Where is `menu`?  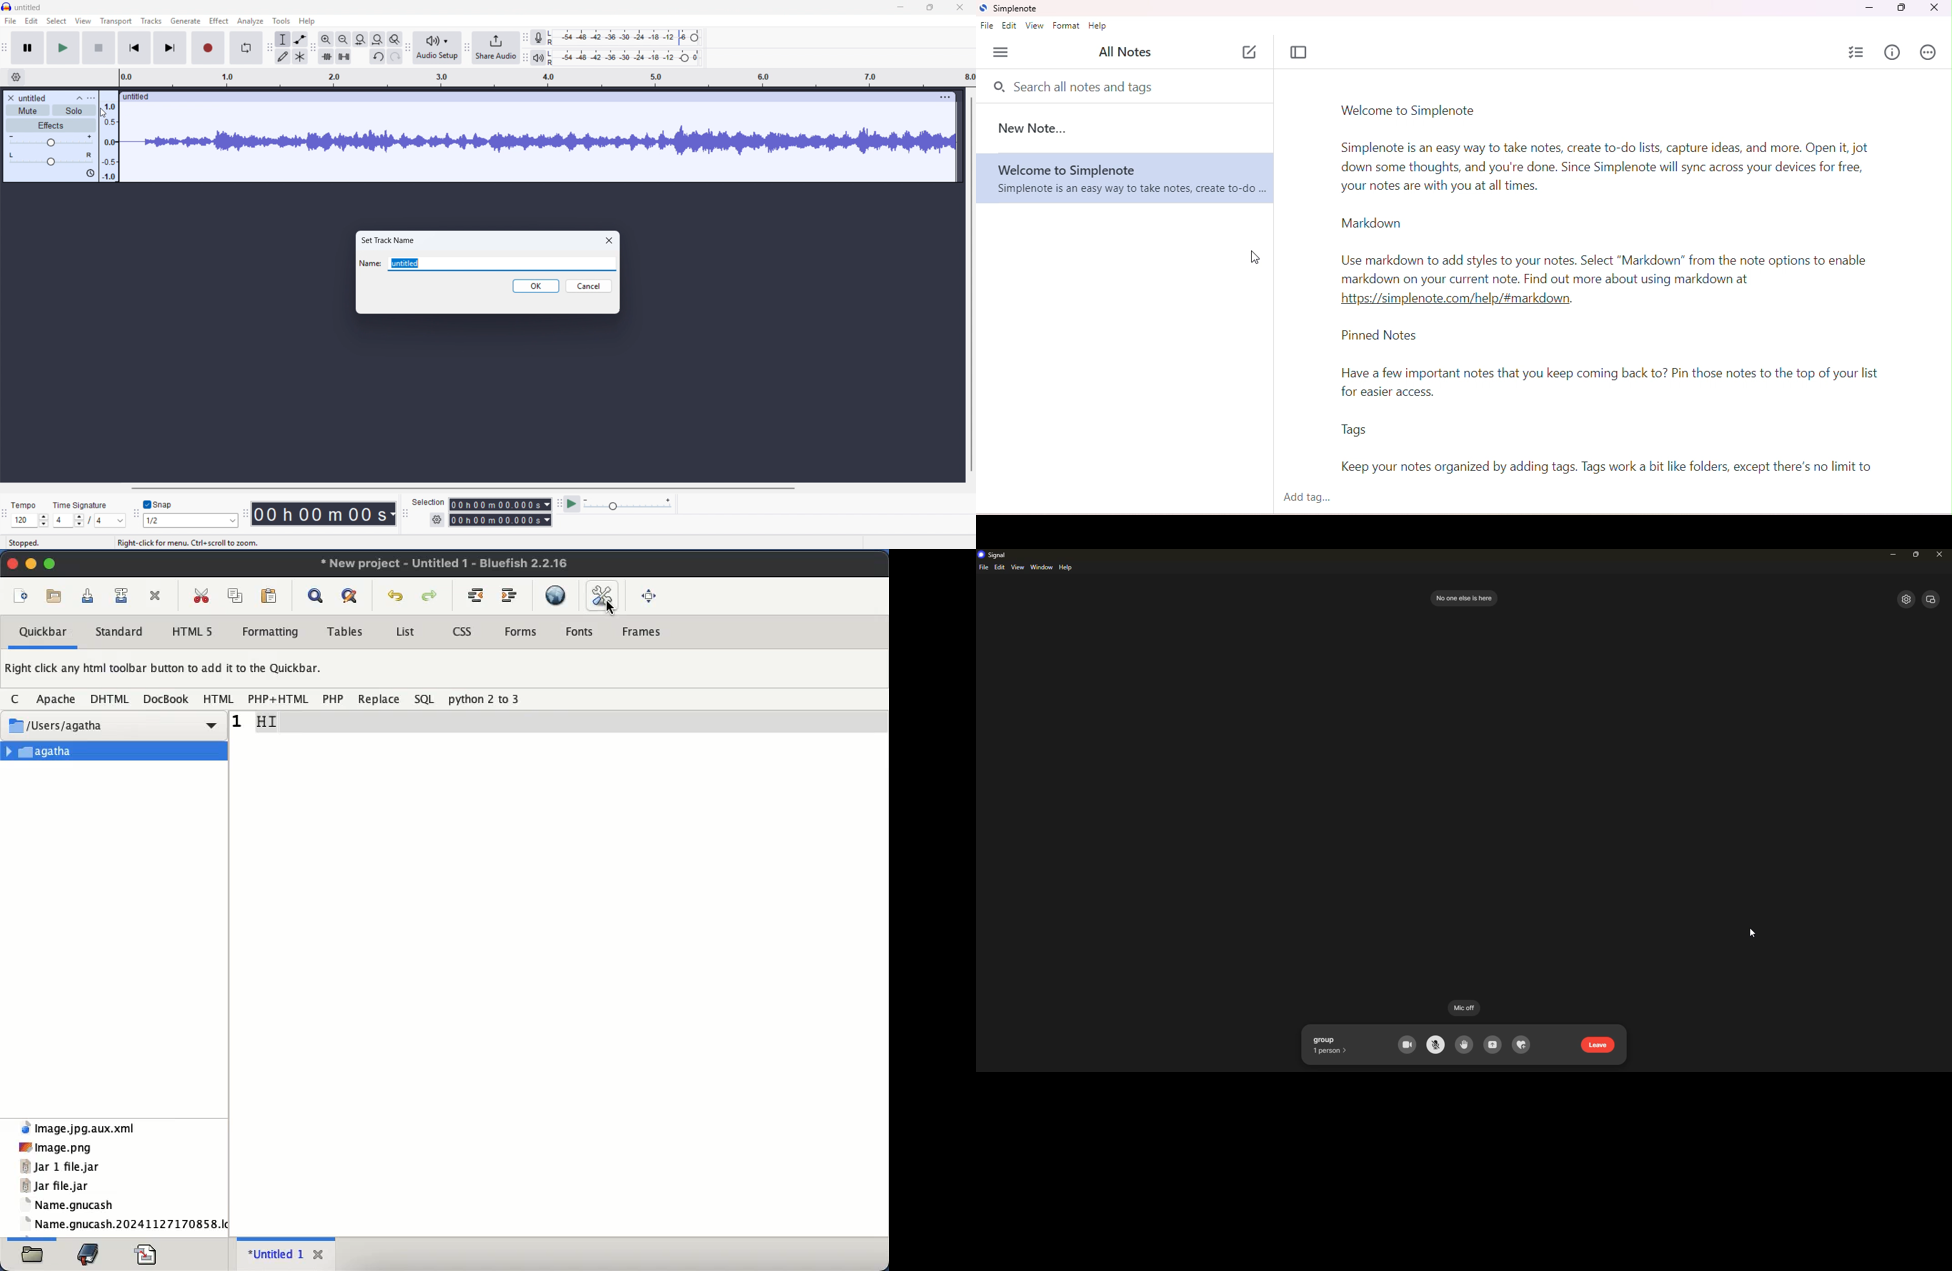 menu is located at coordinates (1002, 53).